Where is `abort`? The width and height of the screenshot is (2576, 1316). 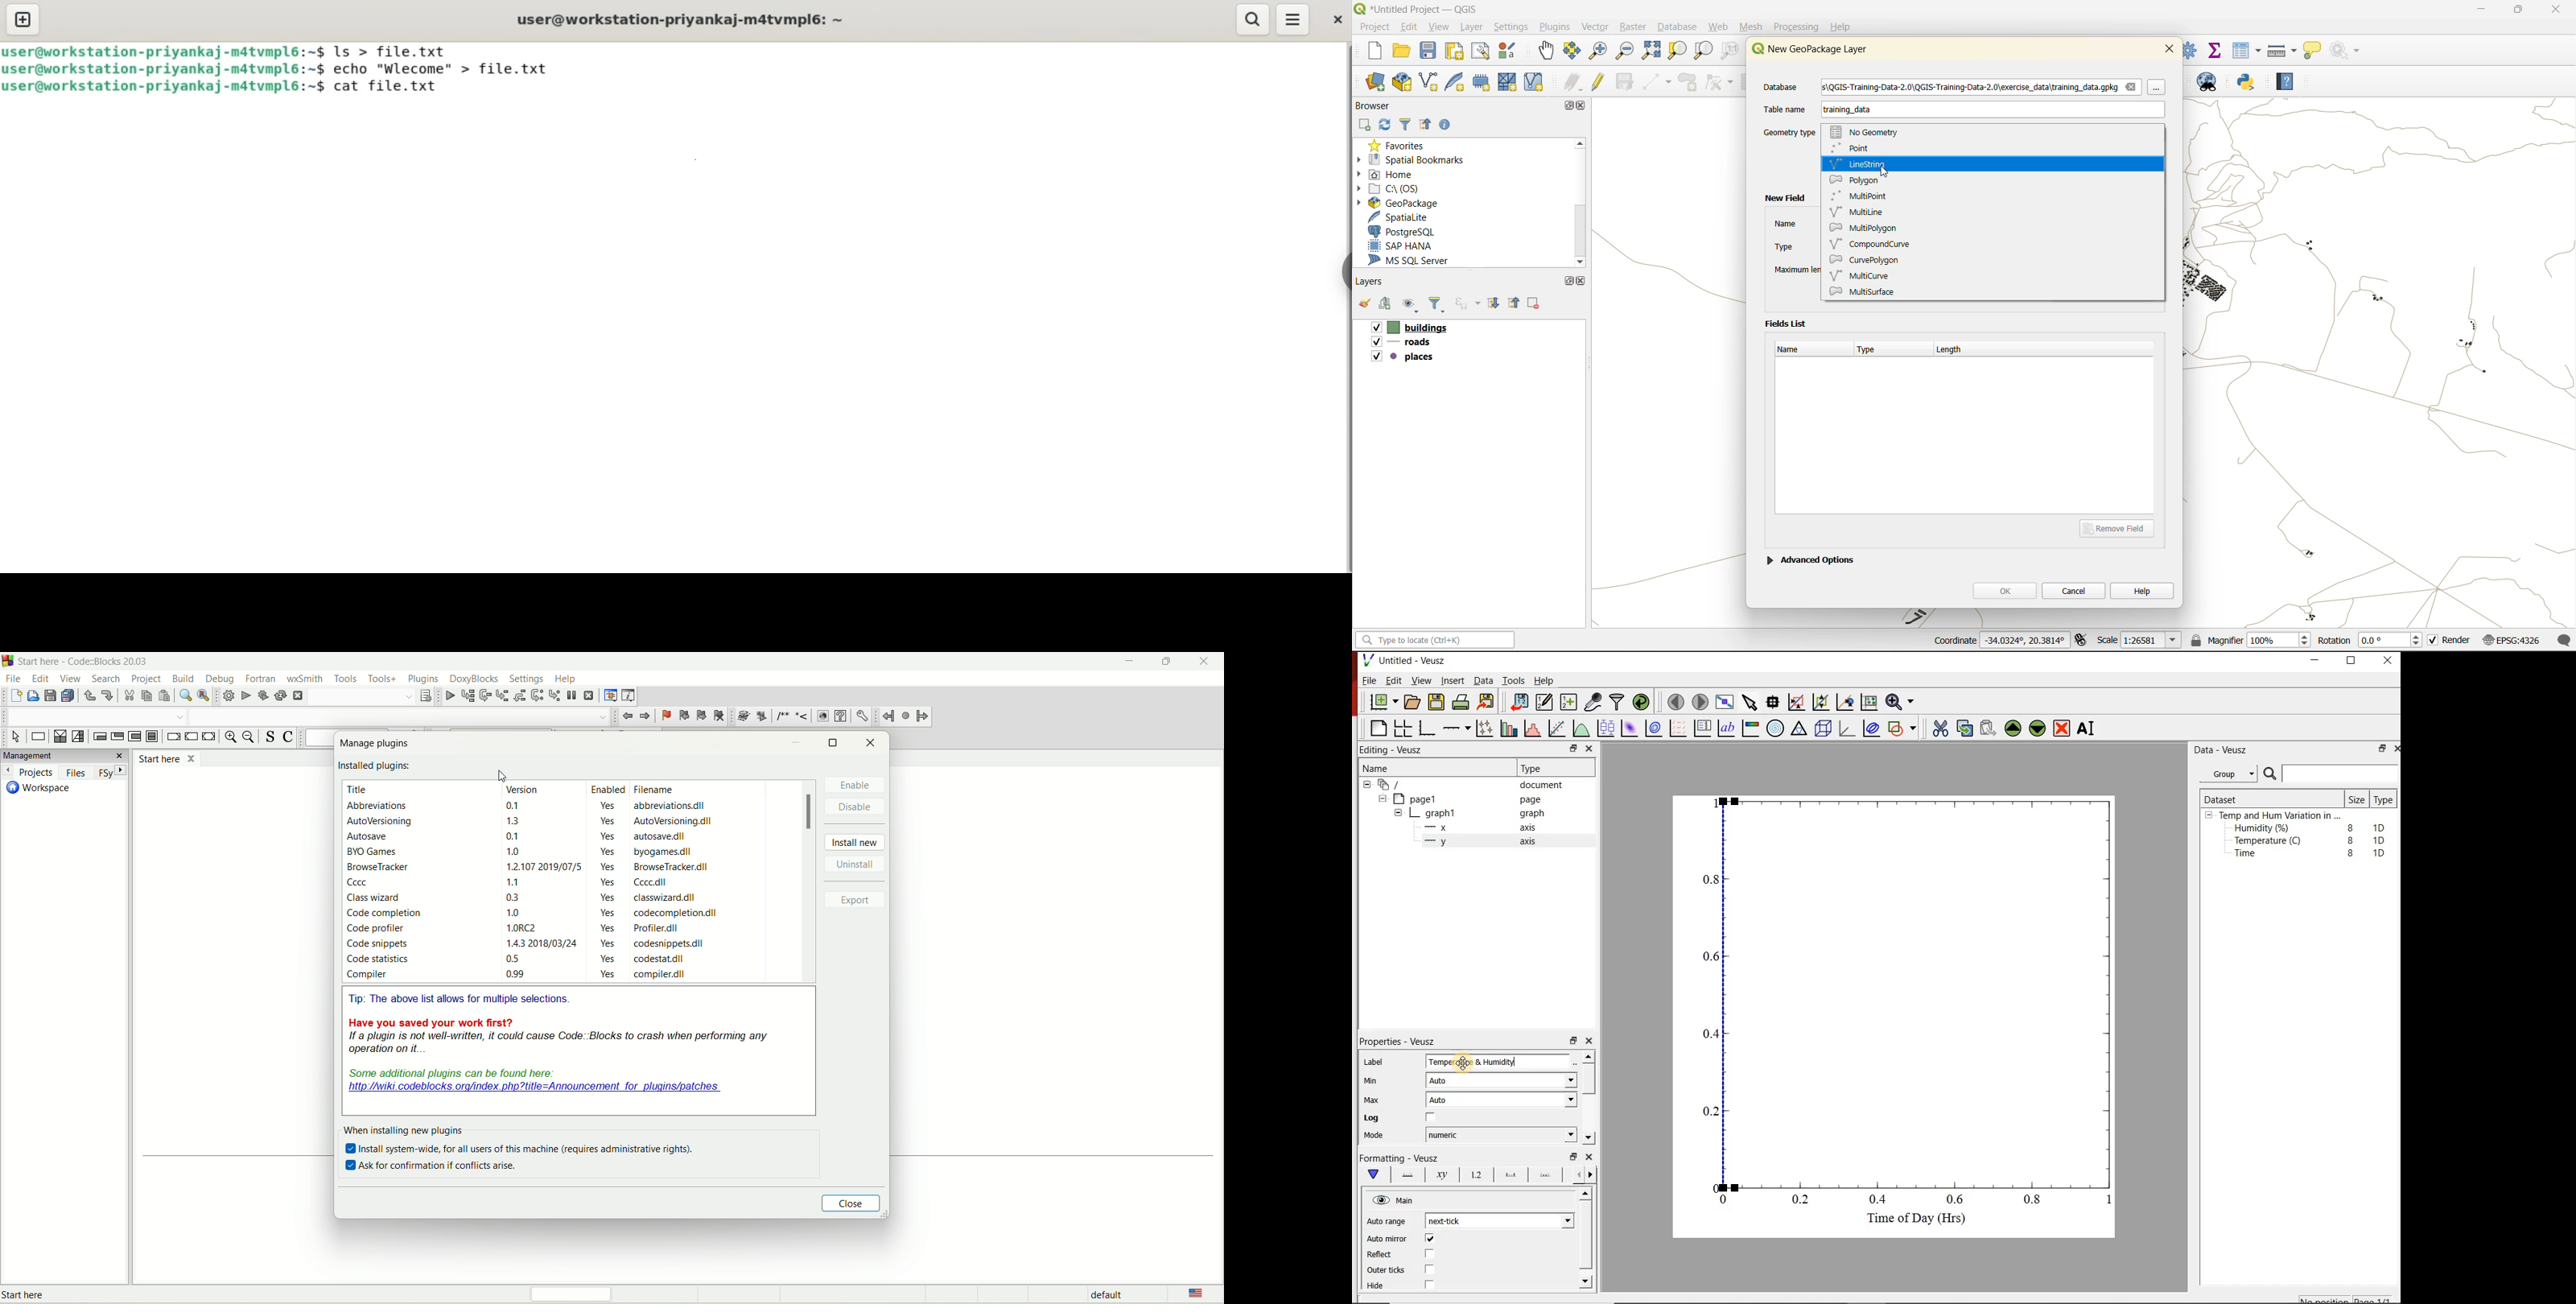 abort is located at coordinates (300, 696).